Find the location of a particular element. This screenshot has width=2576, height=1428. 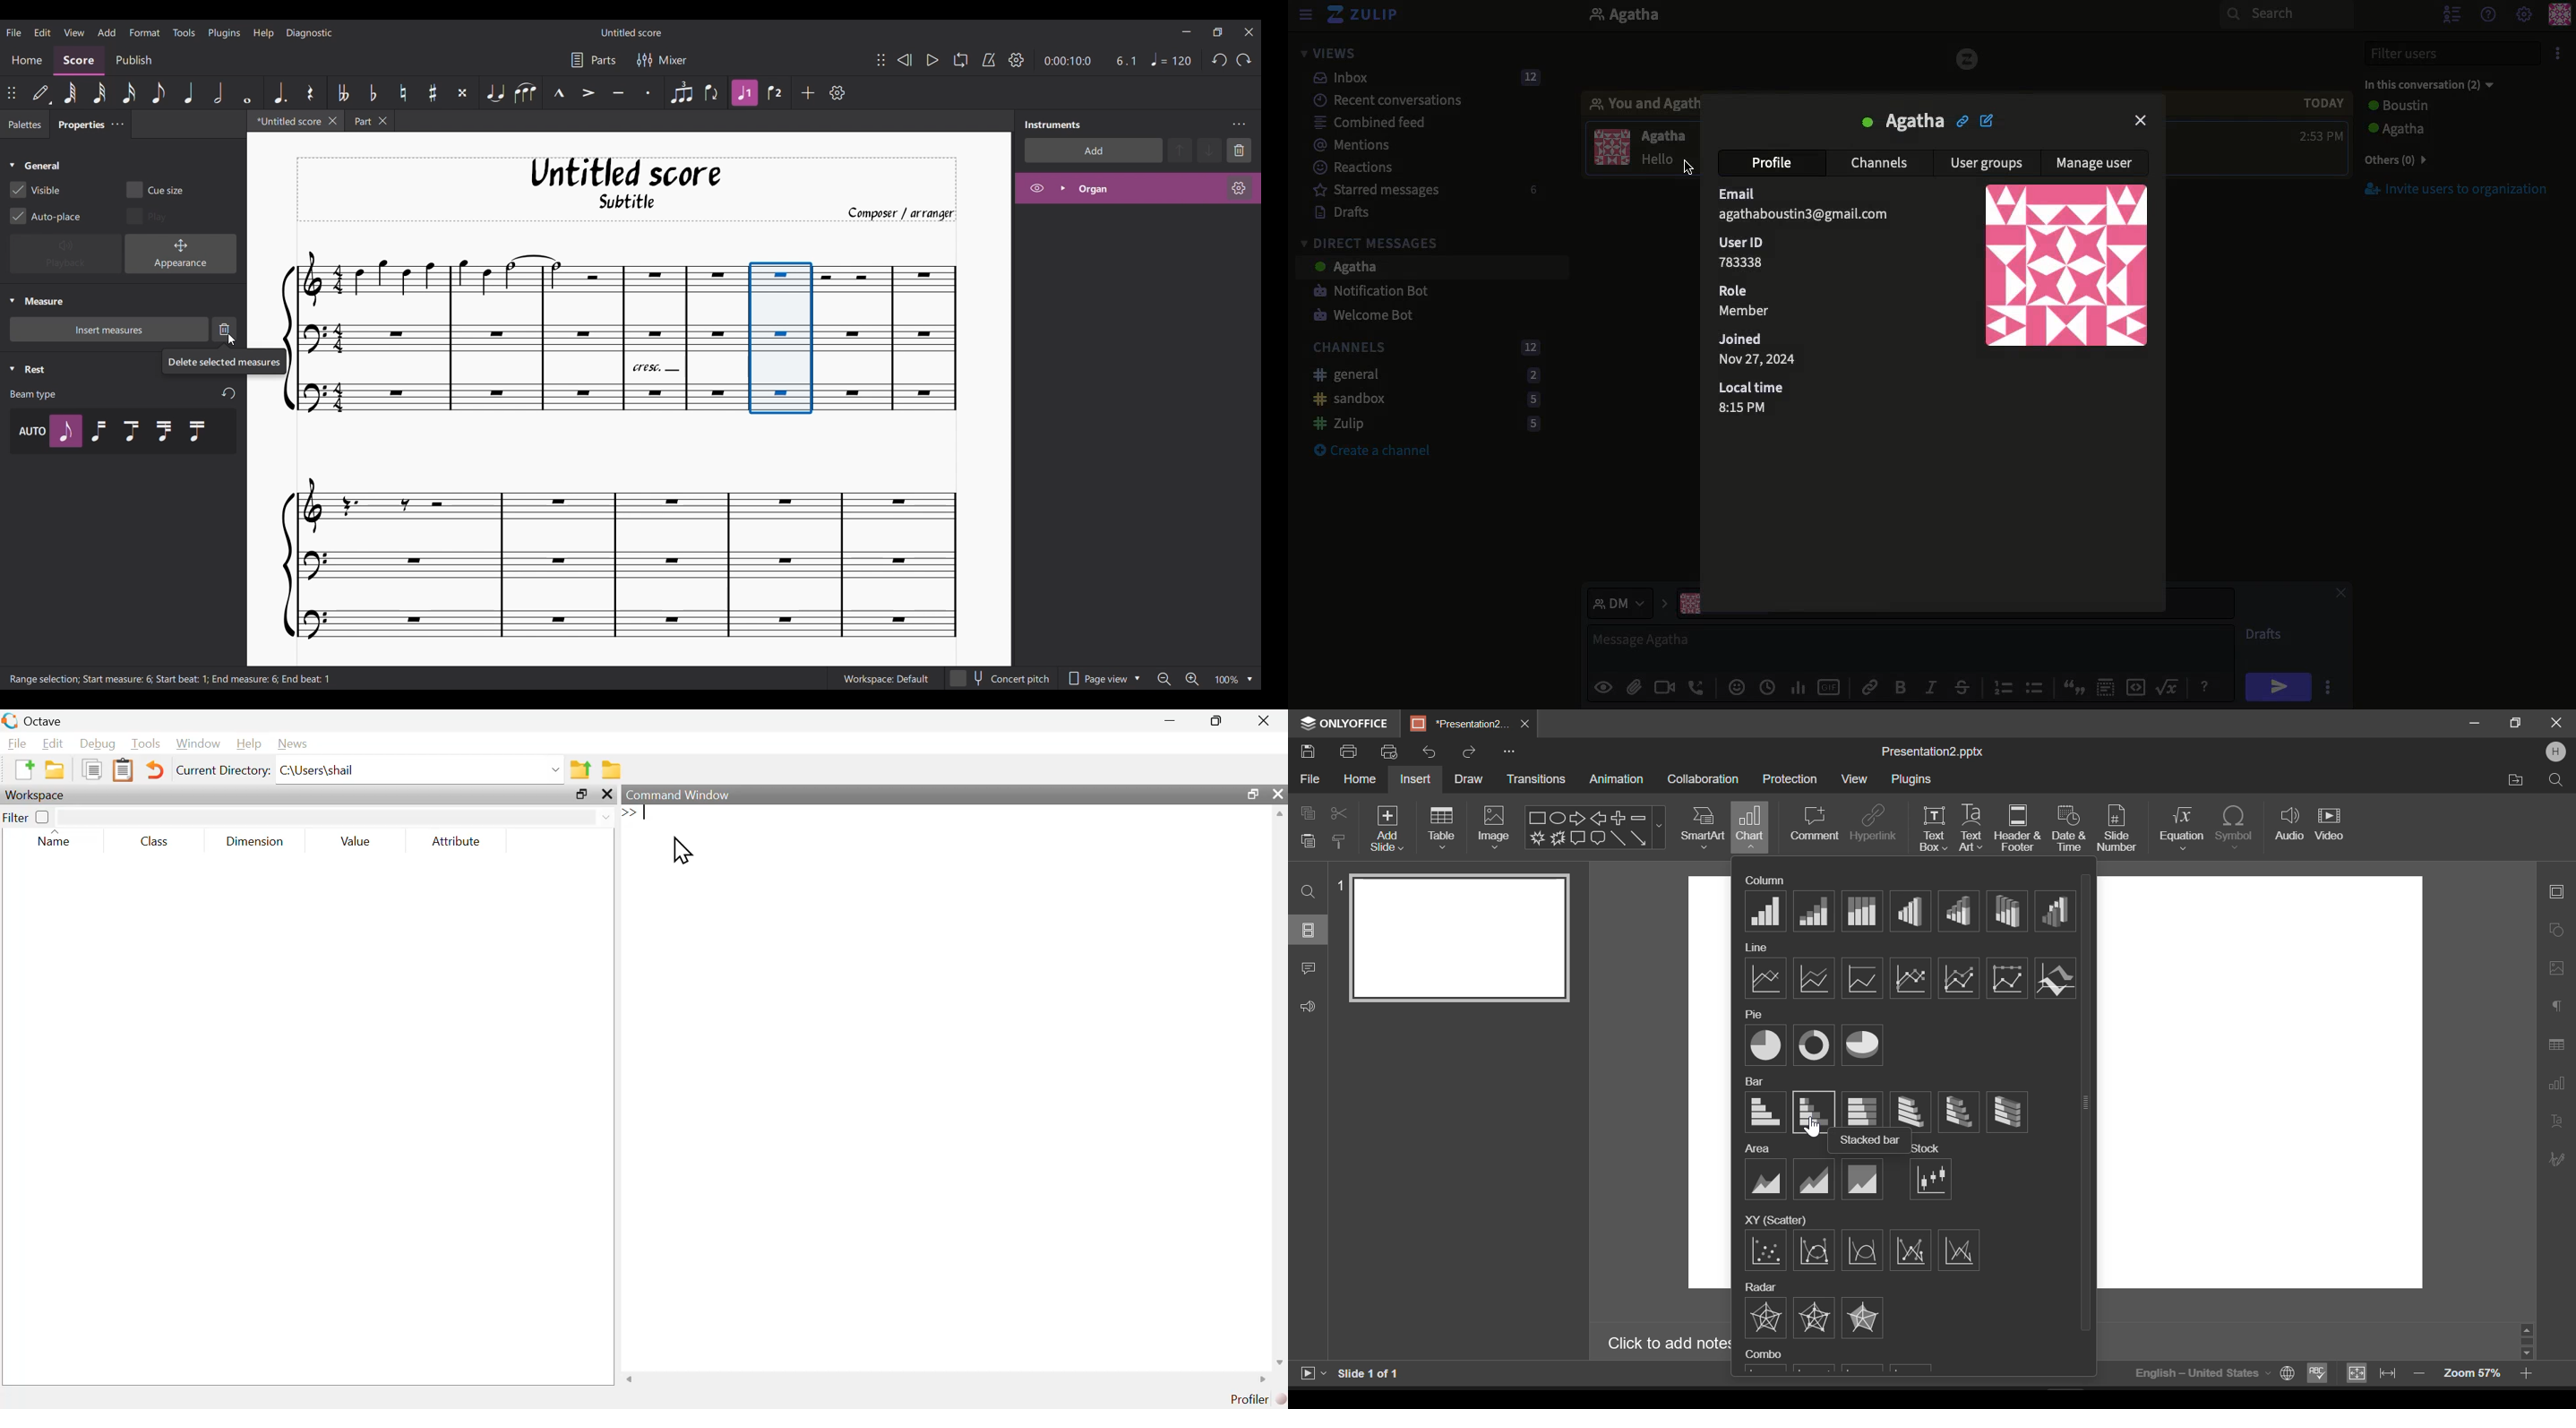

Zulip is located at coordinates (1427, 425).